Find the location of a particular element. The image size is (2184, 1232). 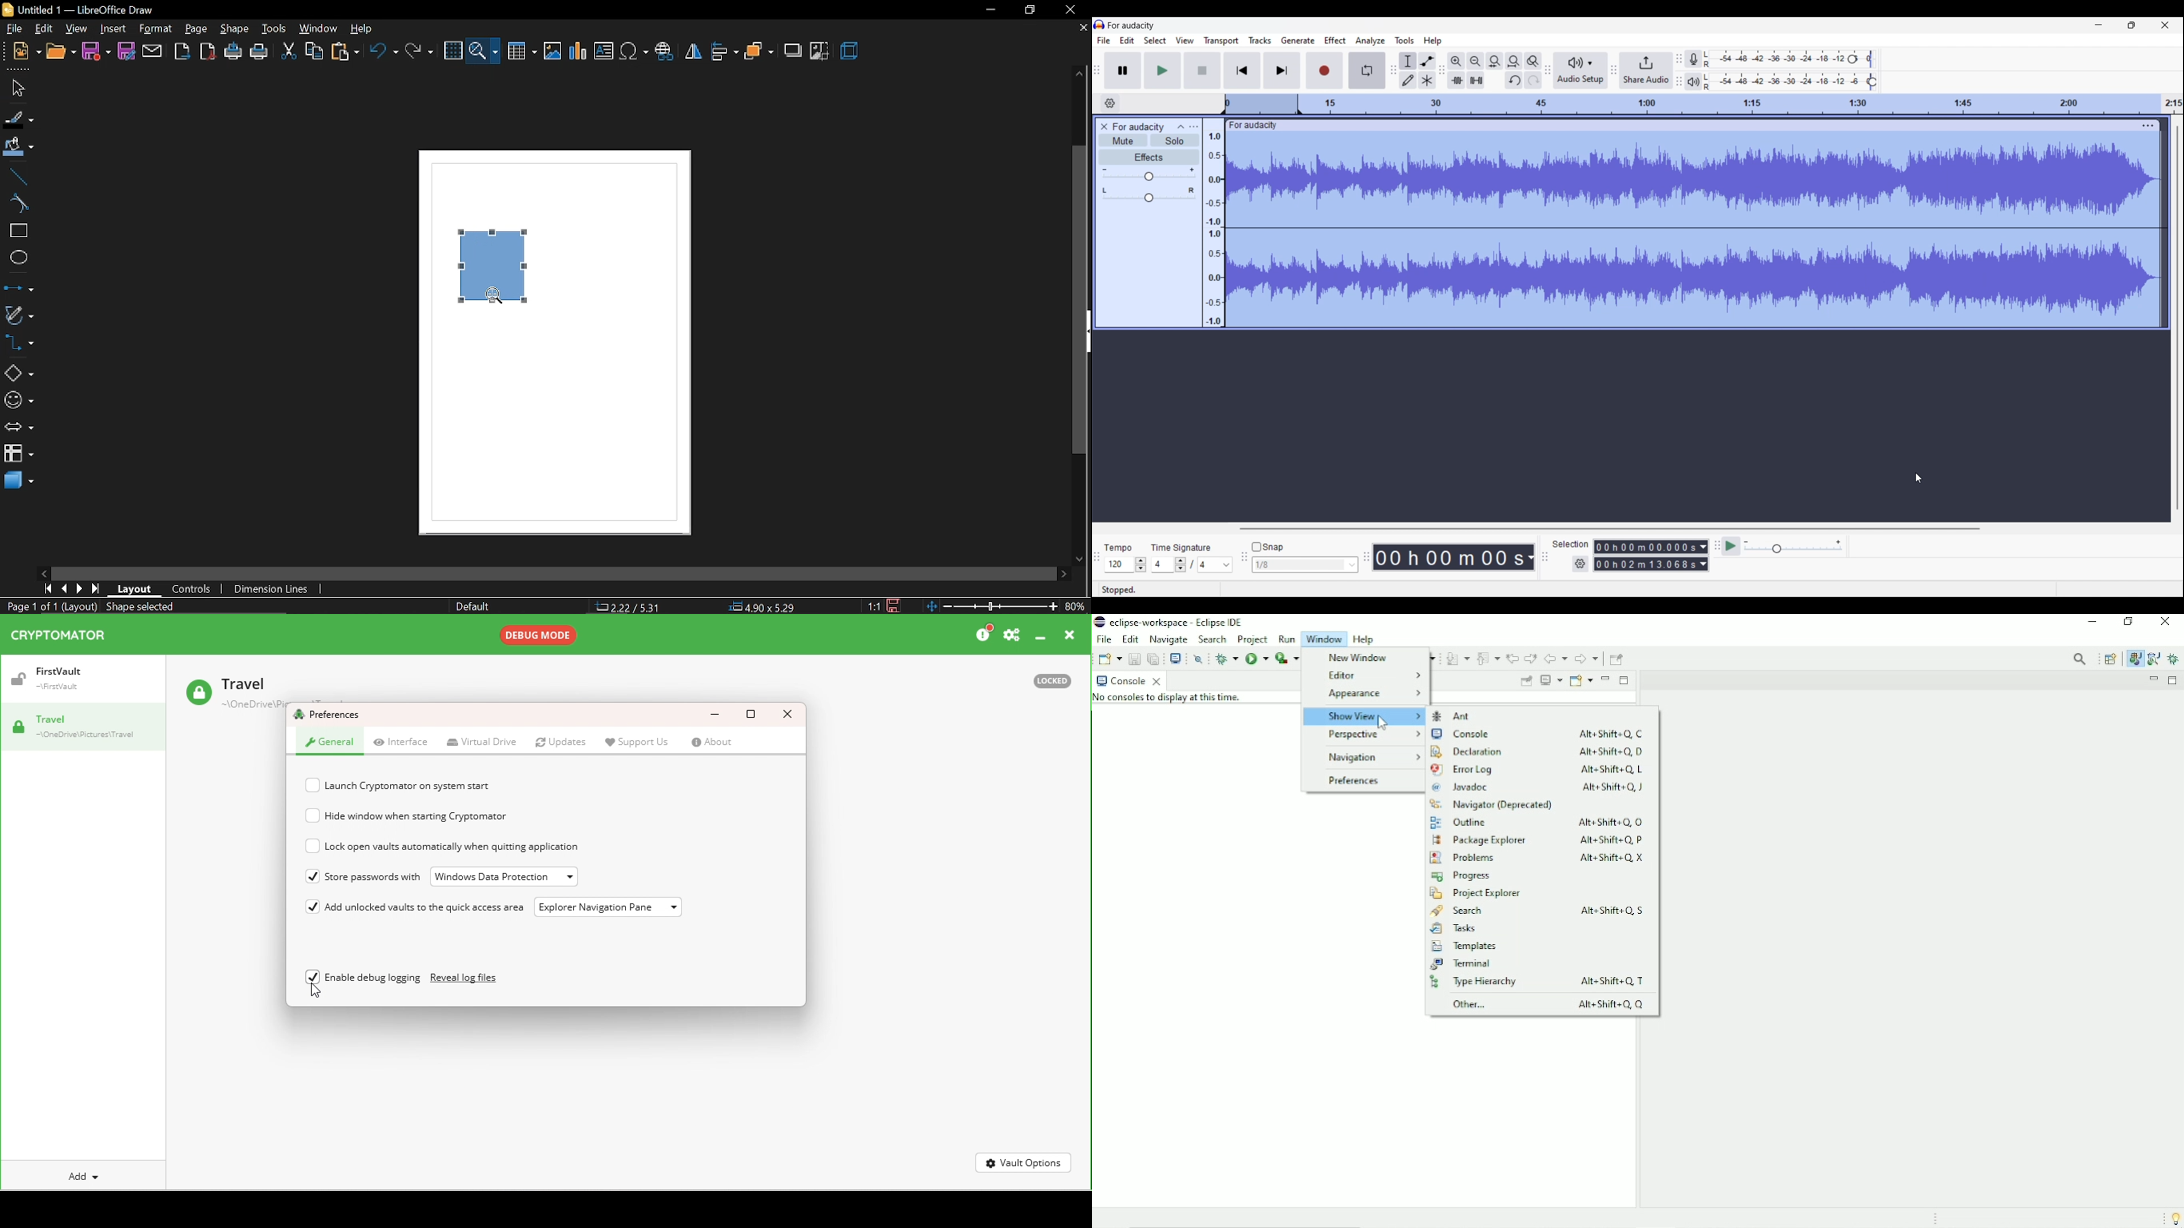

Record/Record new track is located at coordinates (1325, 70).